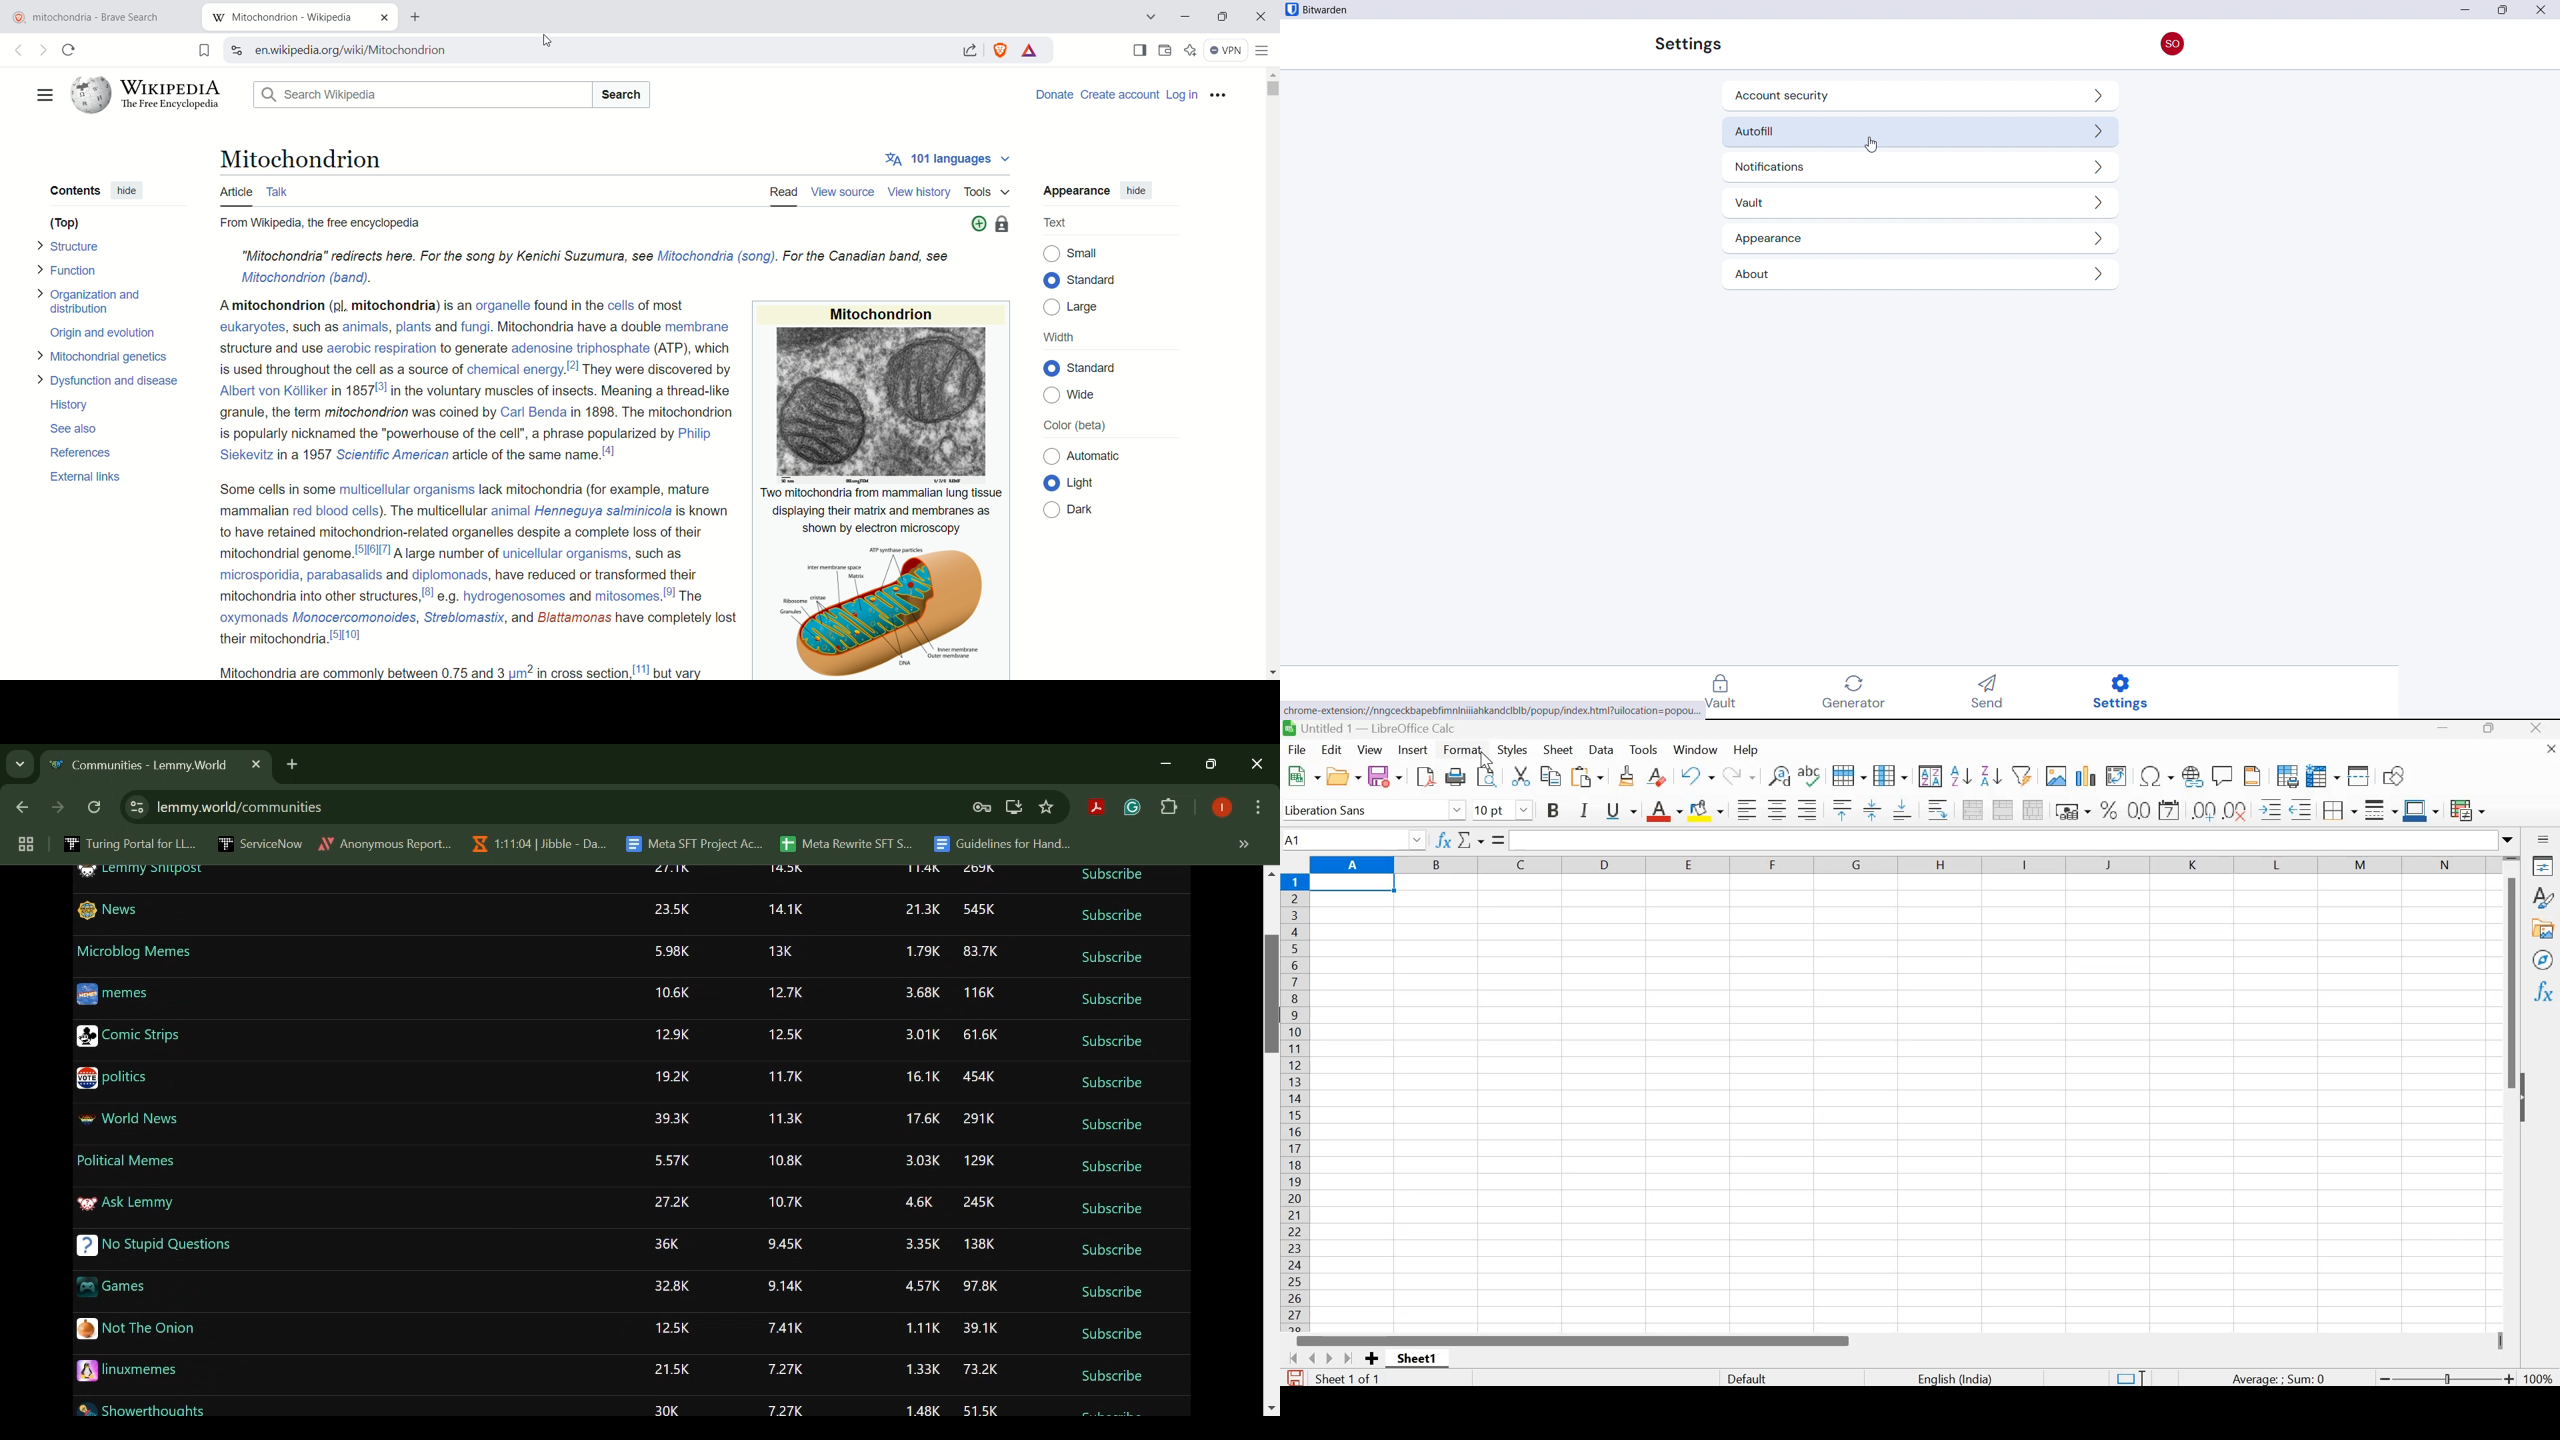  I want to click on Insert image, so click(2055, 775).